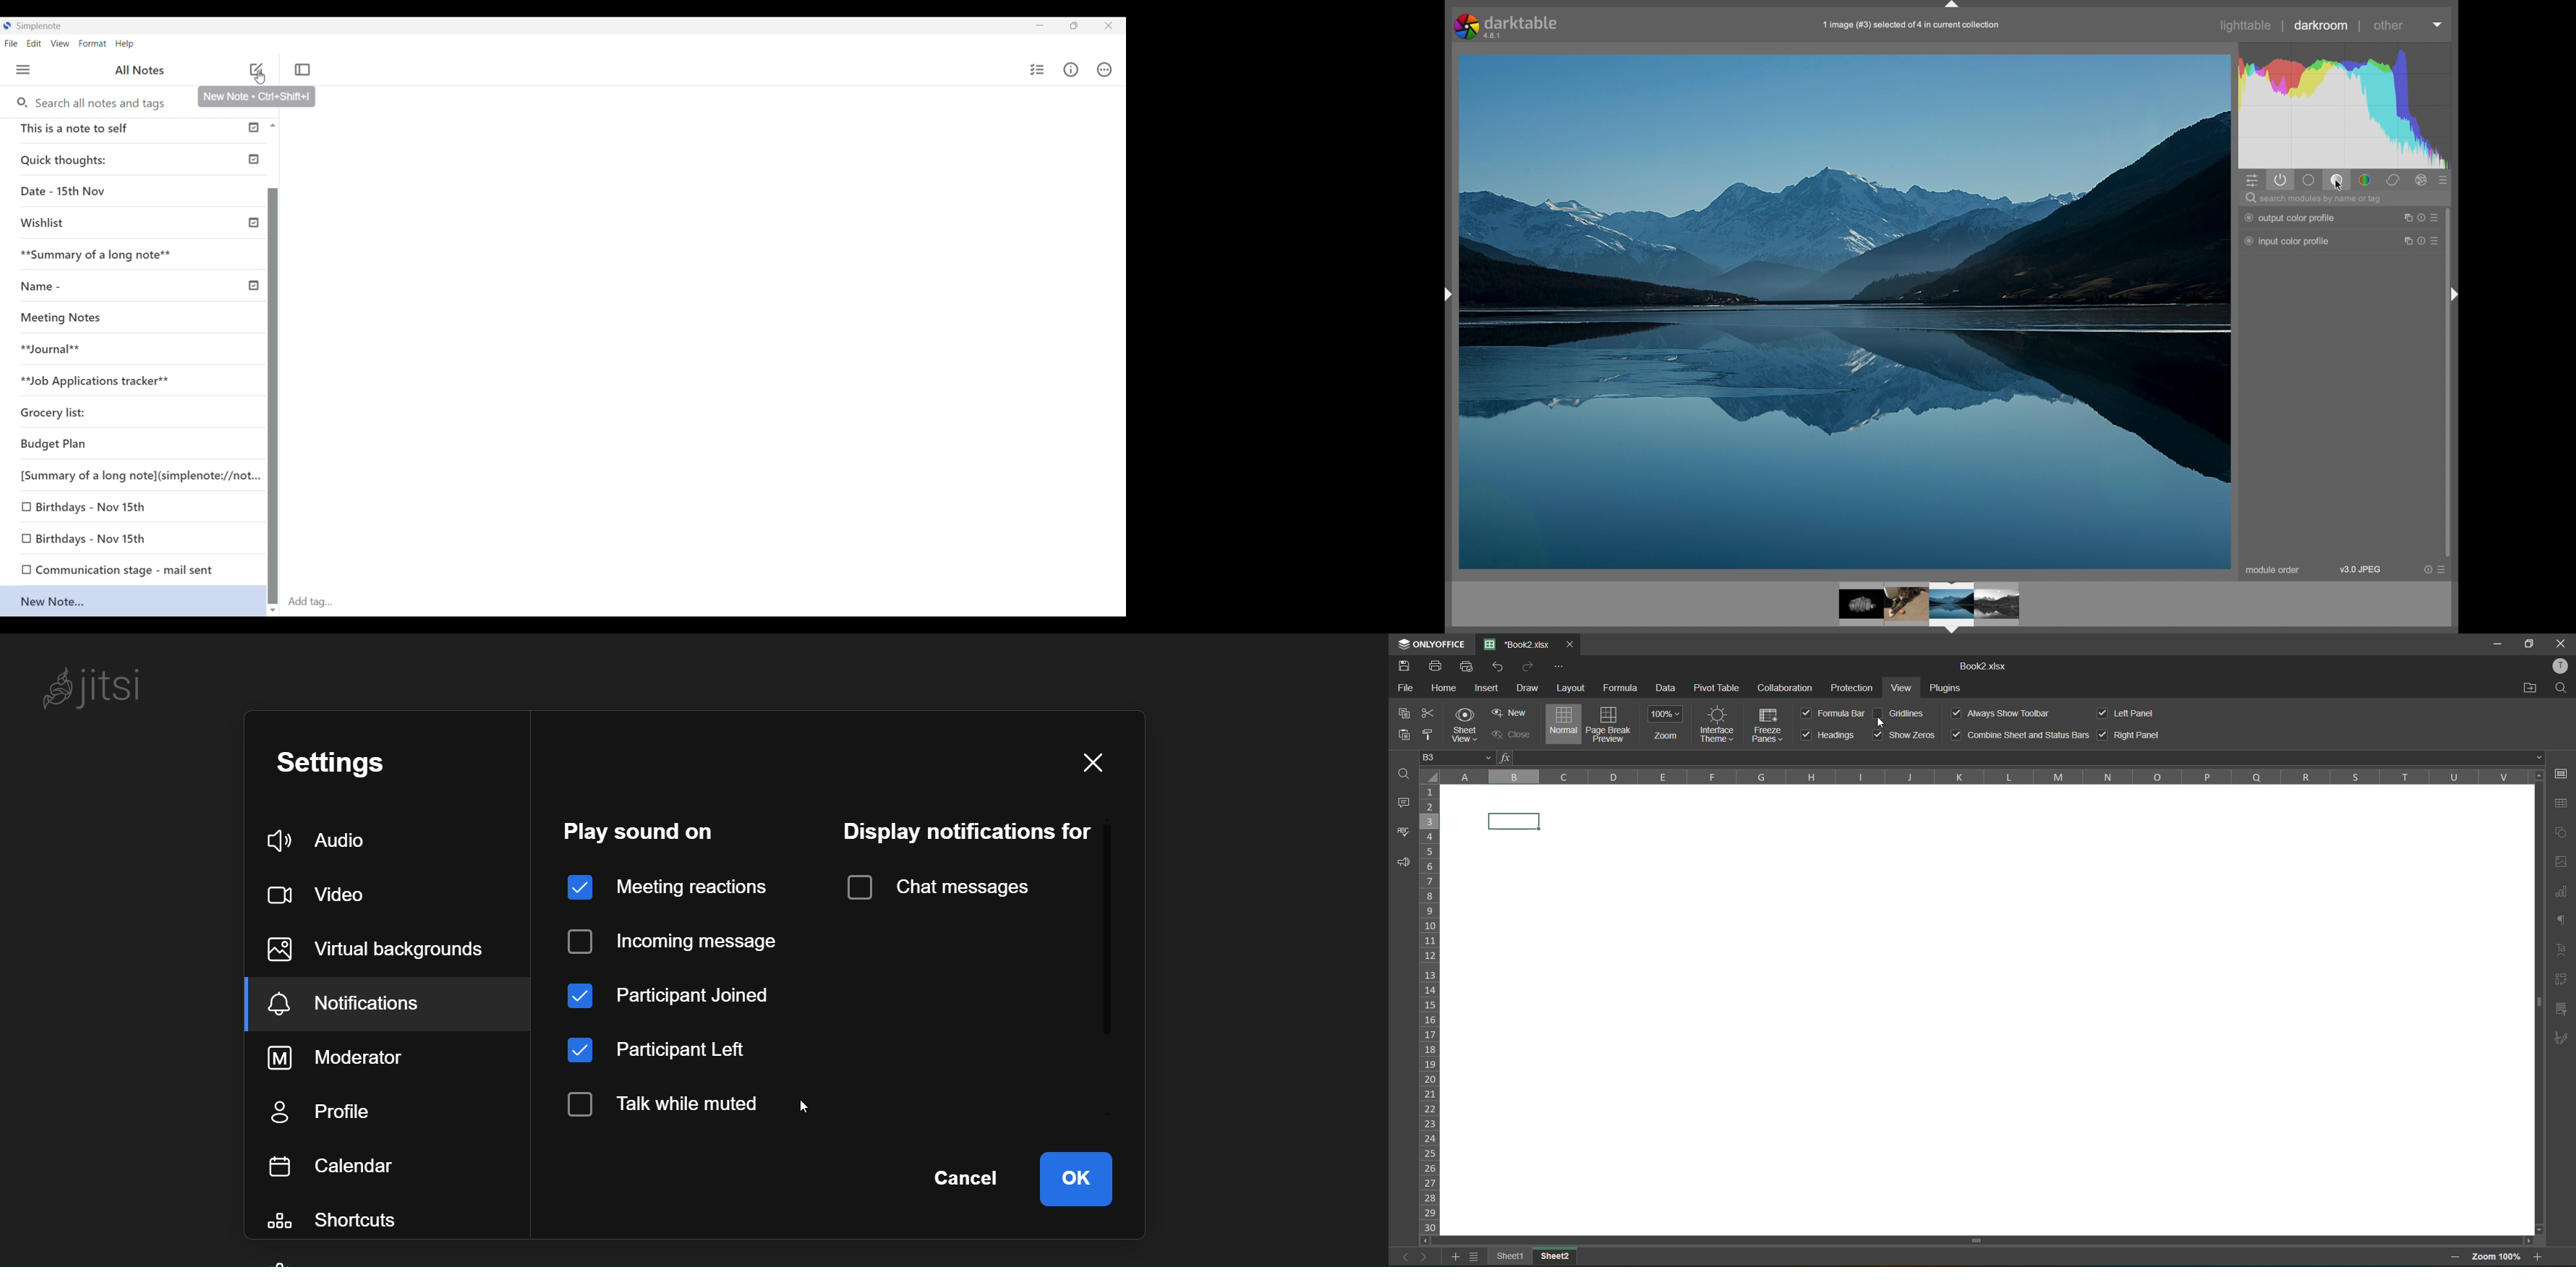  I want to click on Minimize , so click(1040, 25).